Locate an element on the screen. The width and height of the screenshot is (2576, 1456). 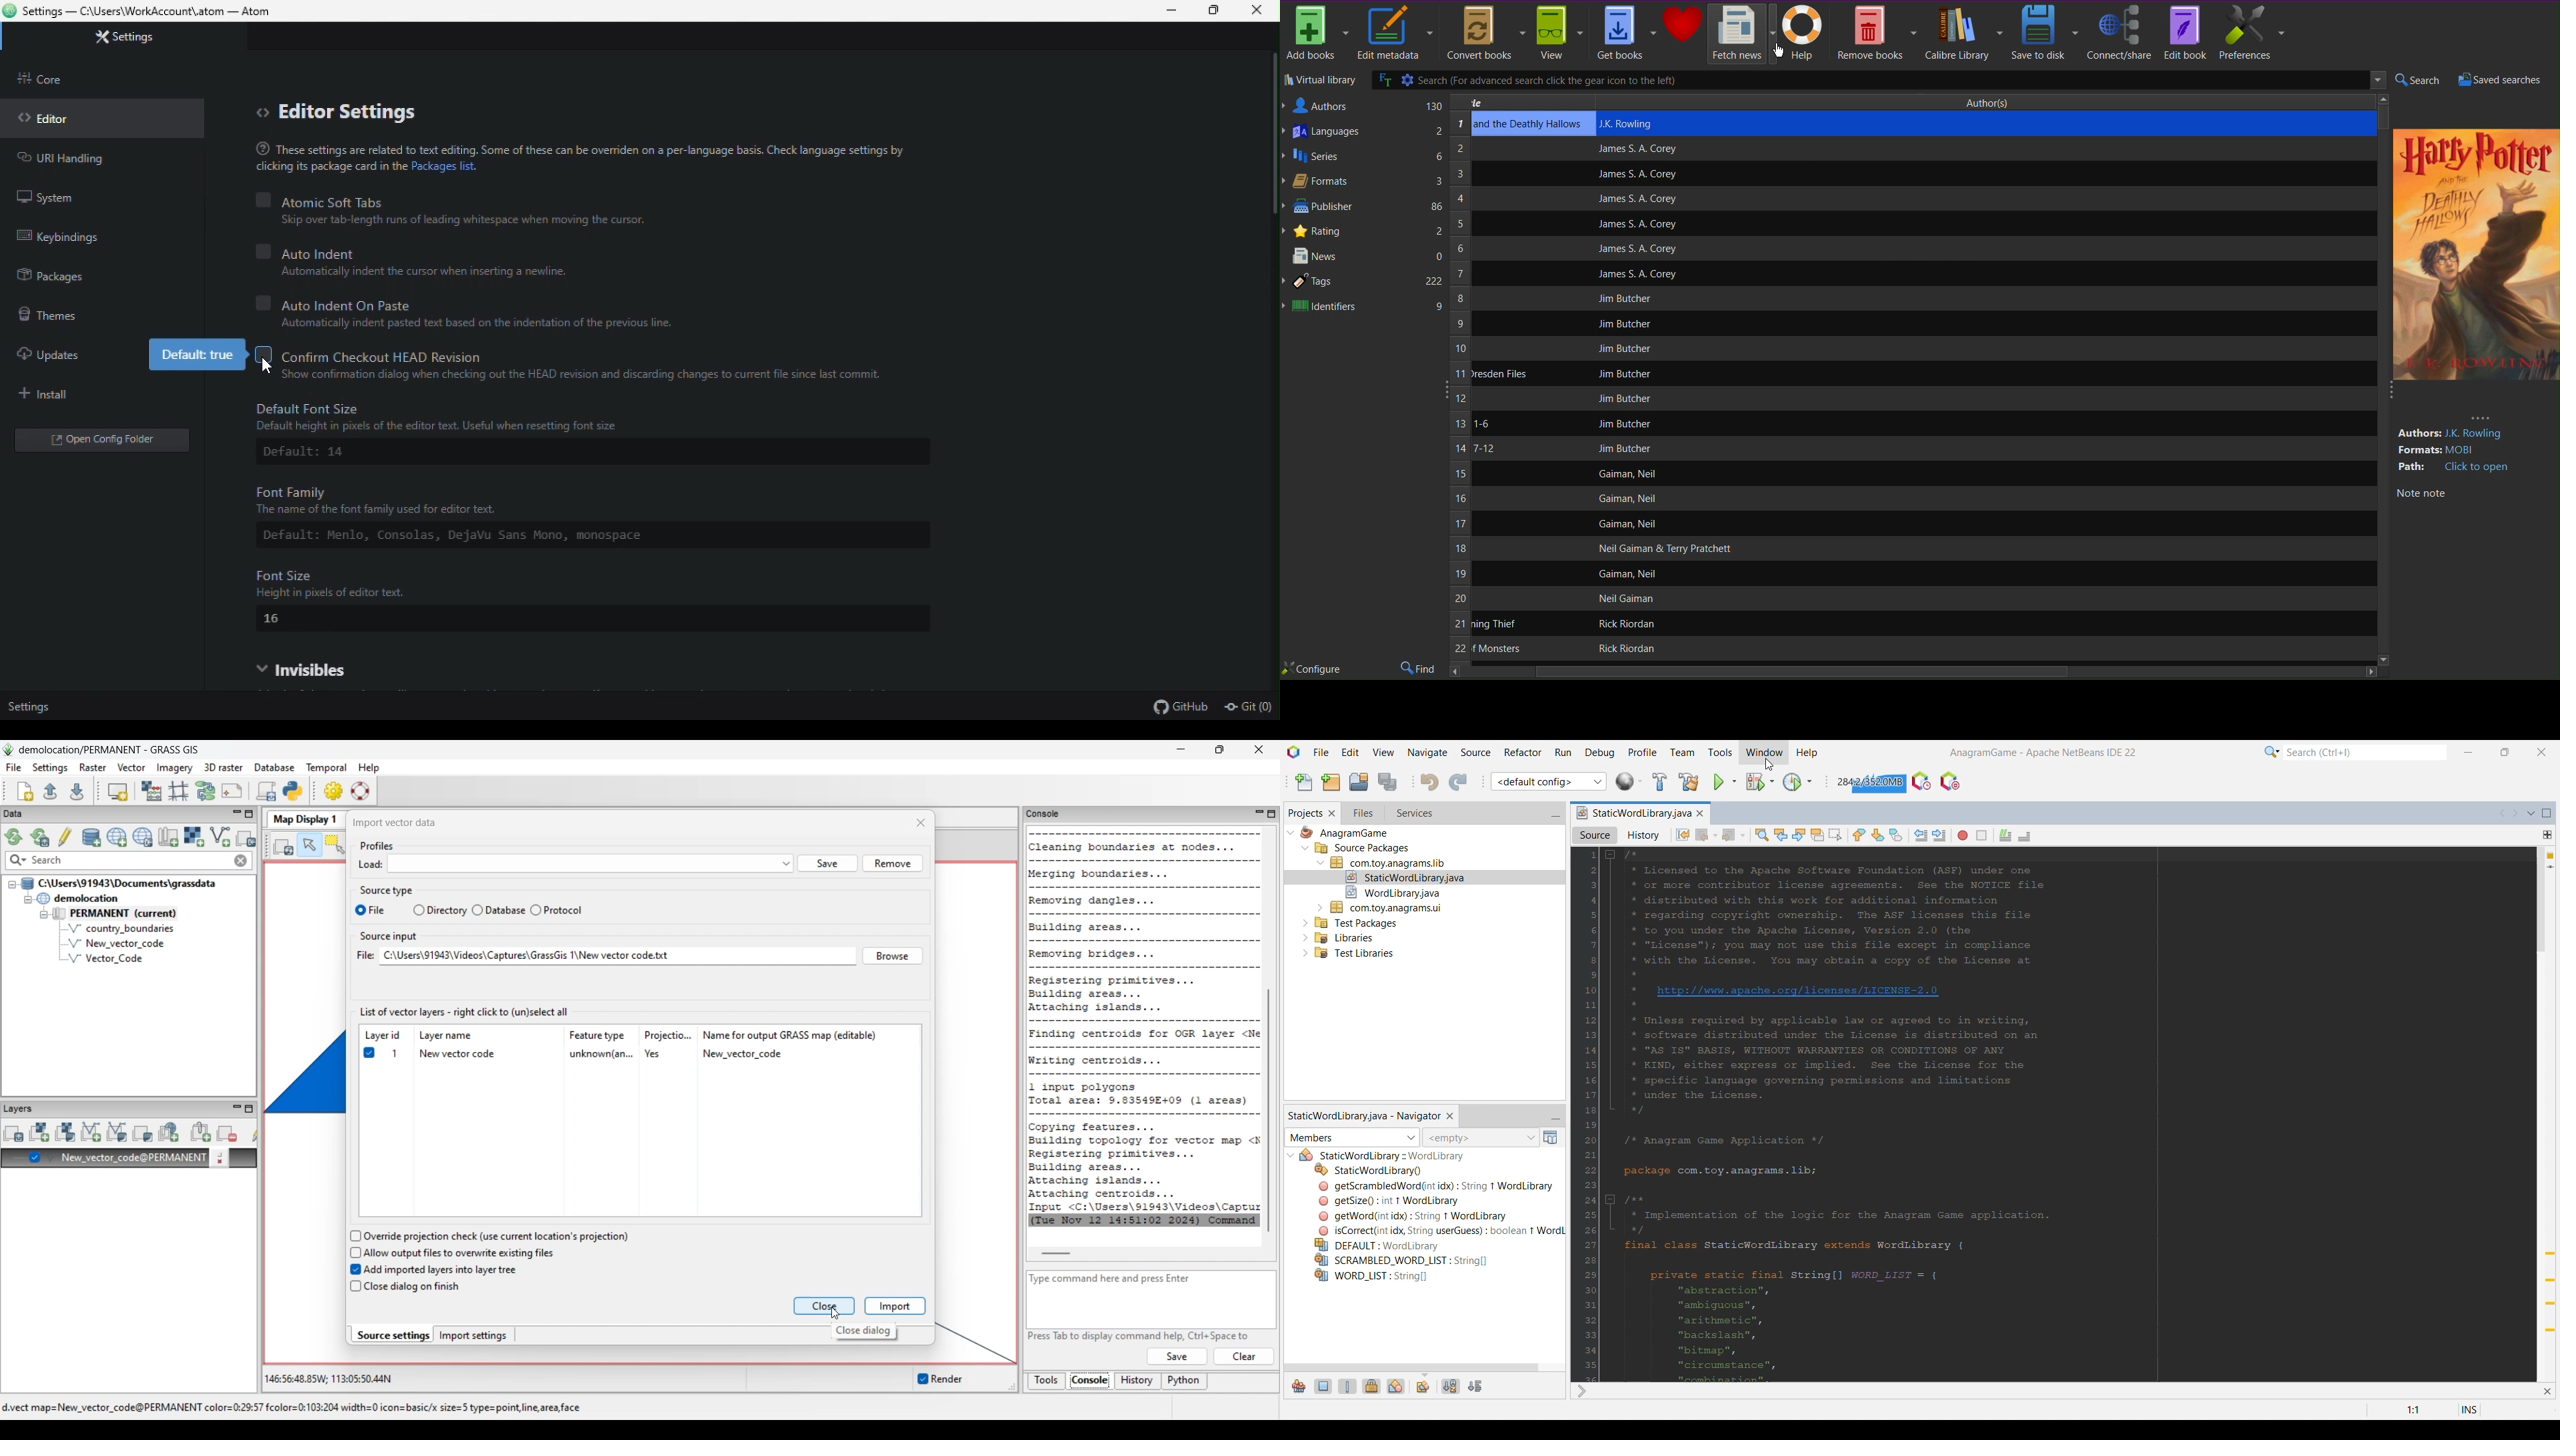
minimize is located at coordinates (1164, 12).